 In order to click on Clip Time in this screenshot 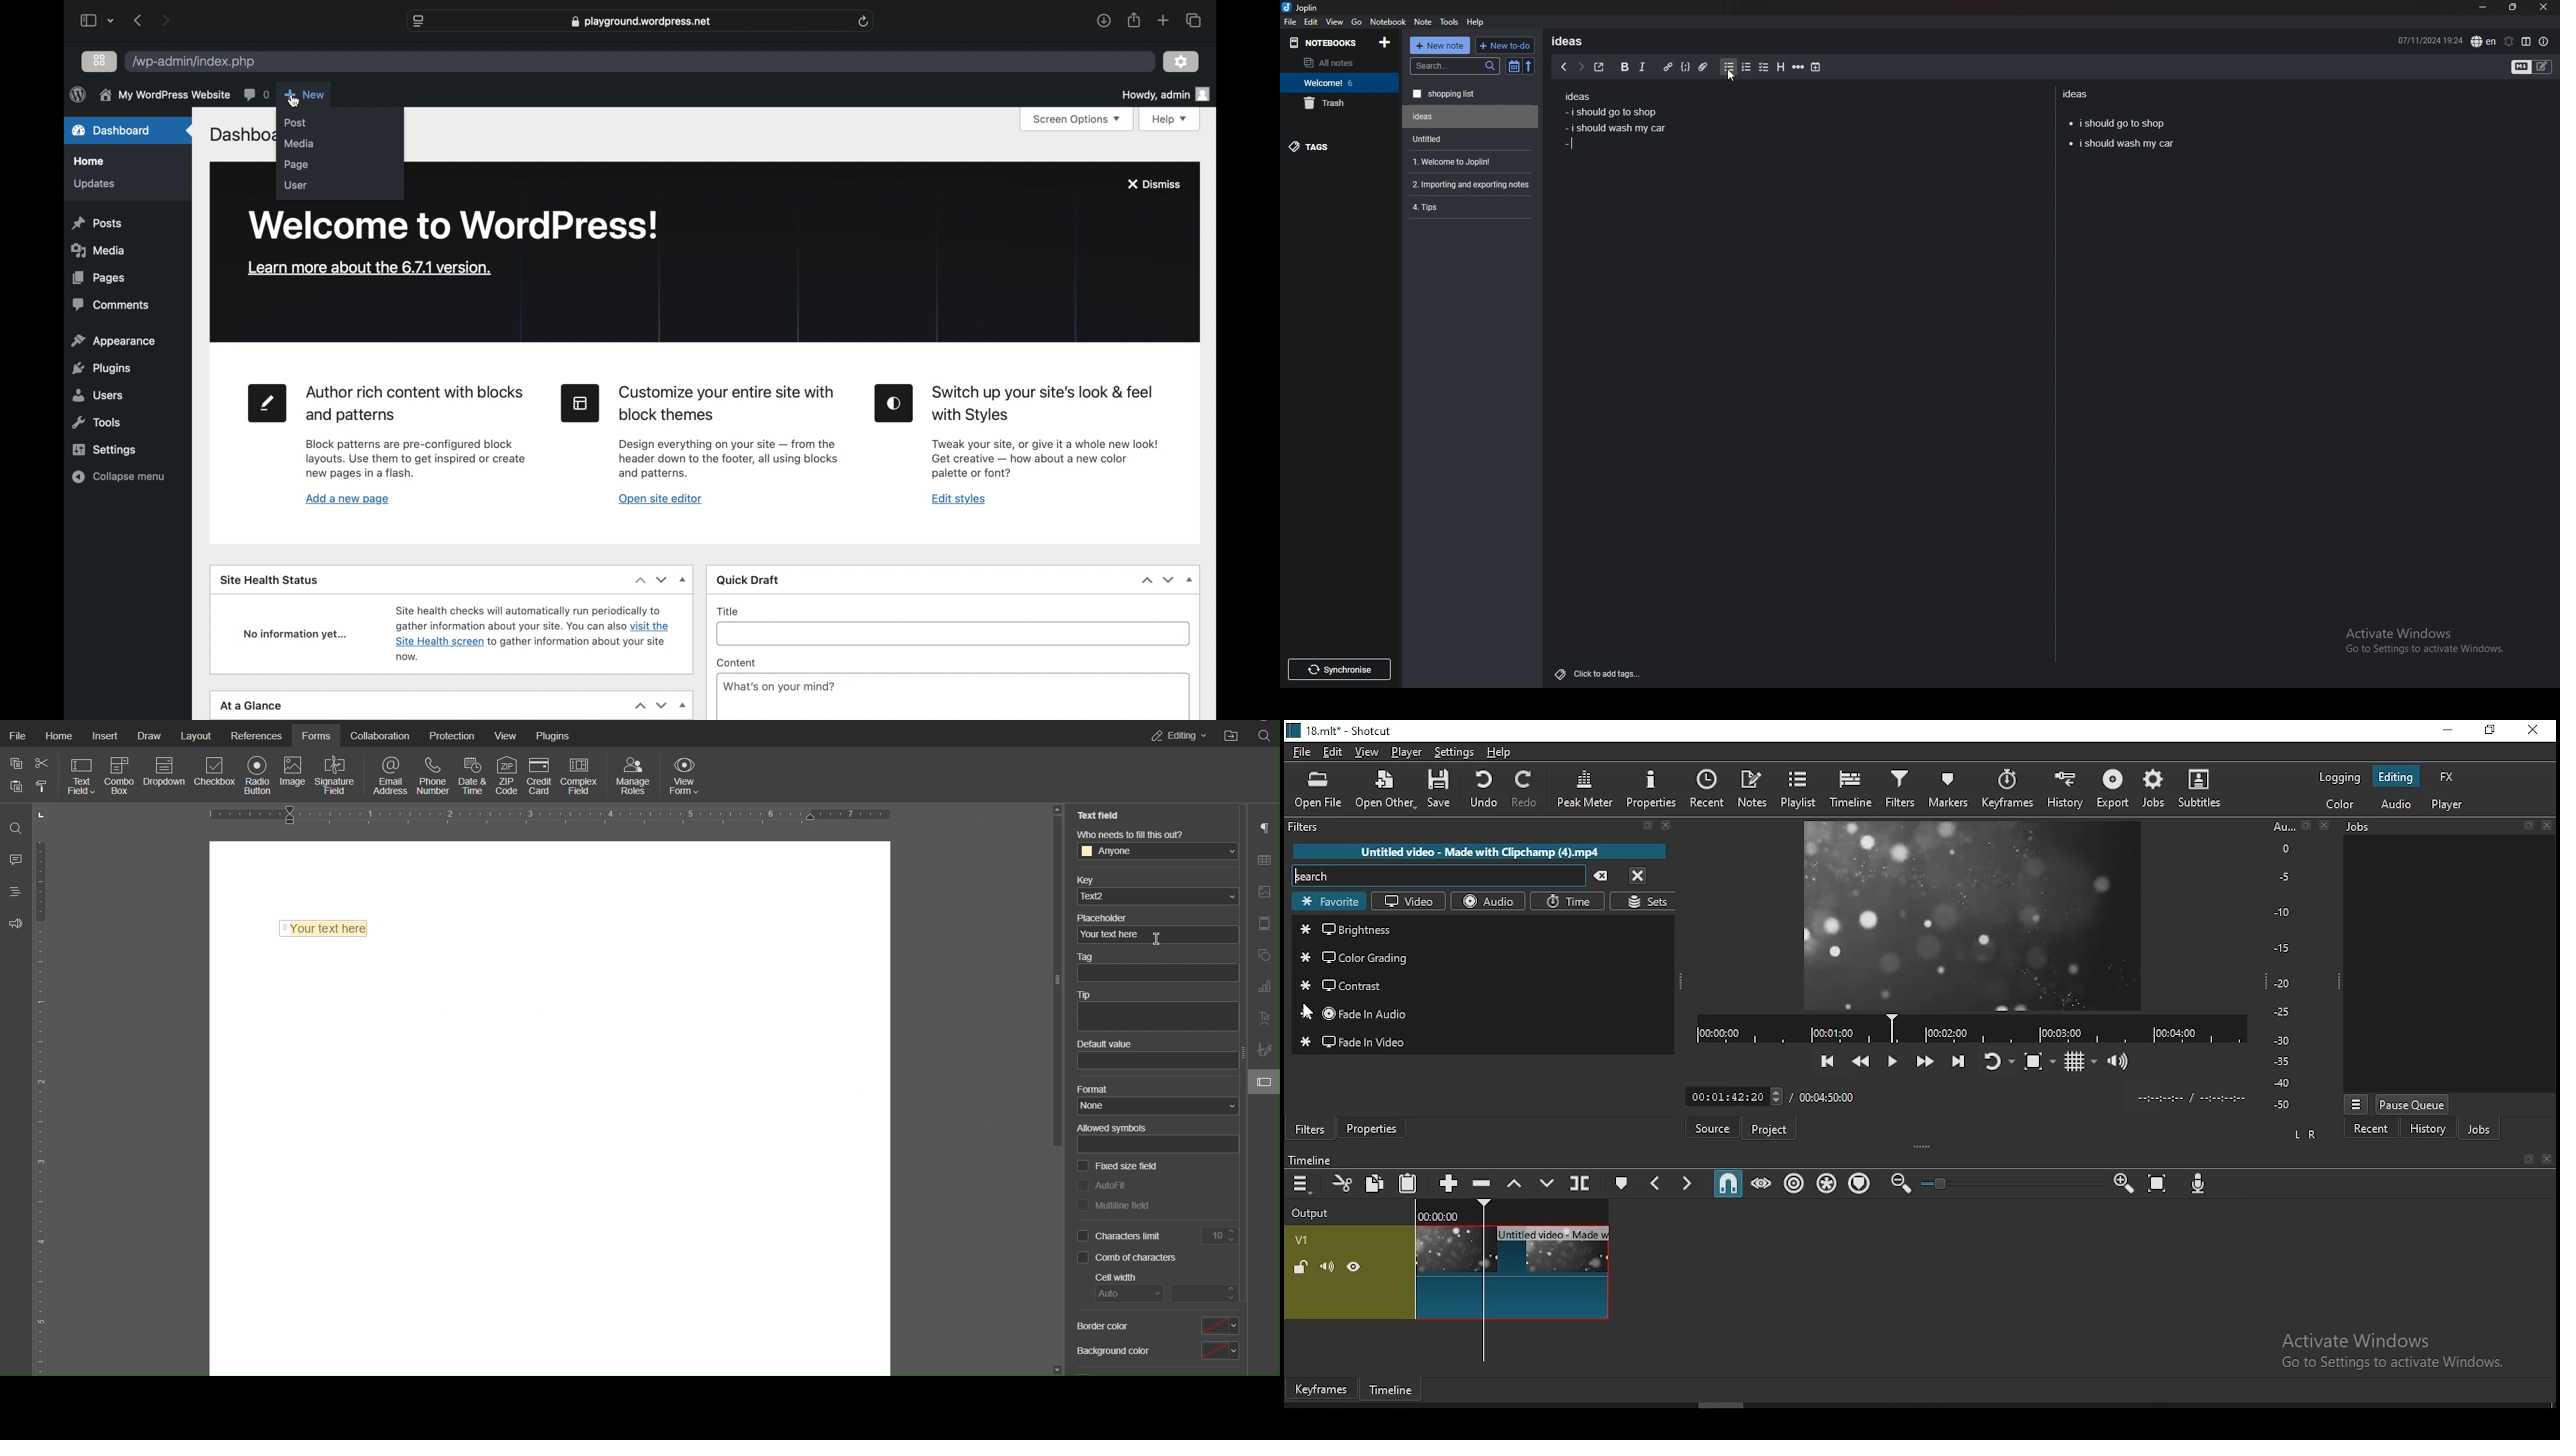, I will do `click(2190, 1099)`.